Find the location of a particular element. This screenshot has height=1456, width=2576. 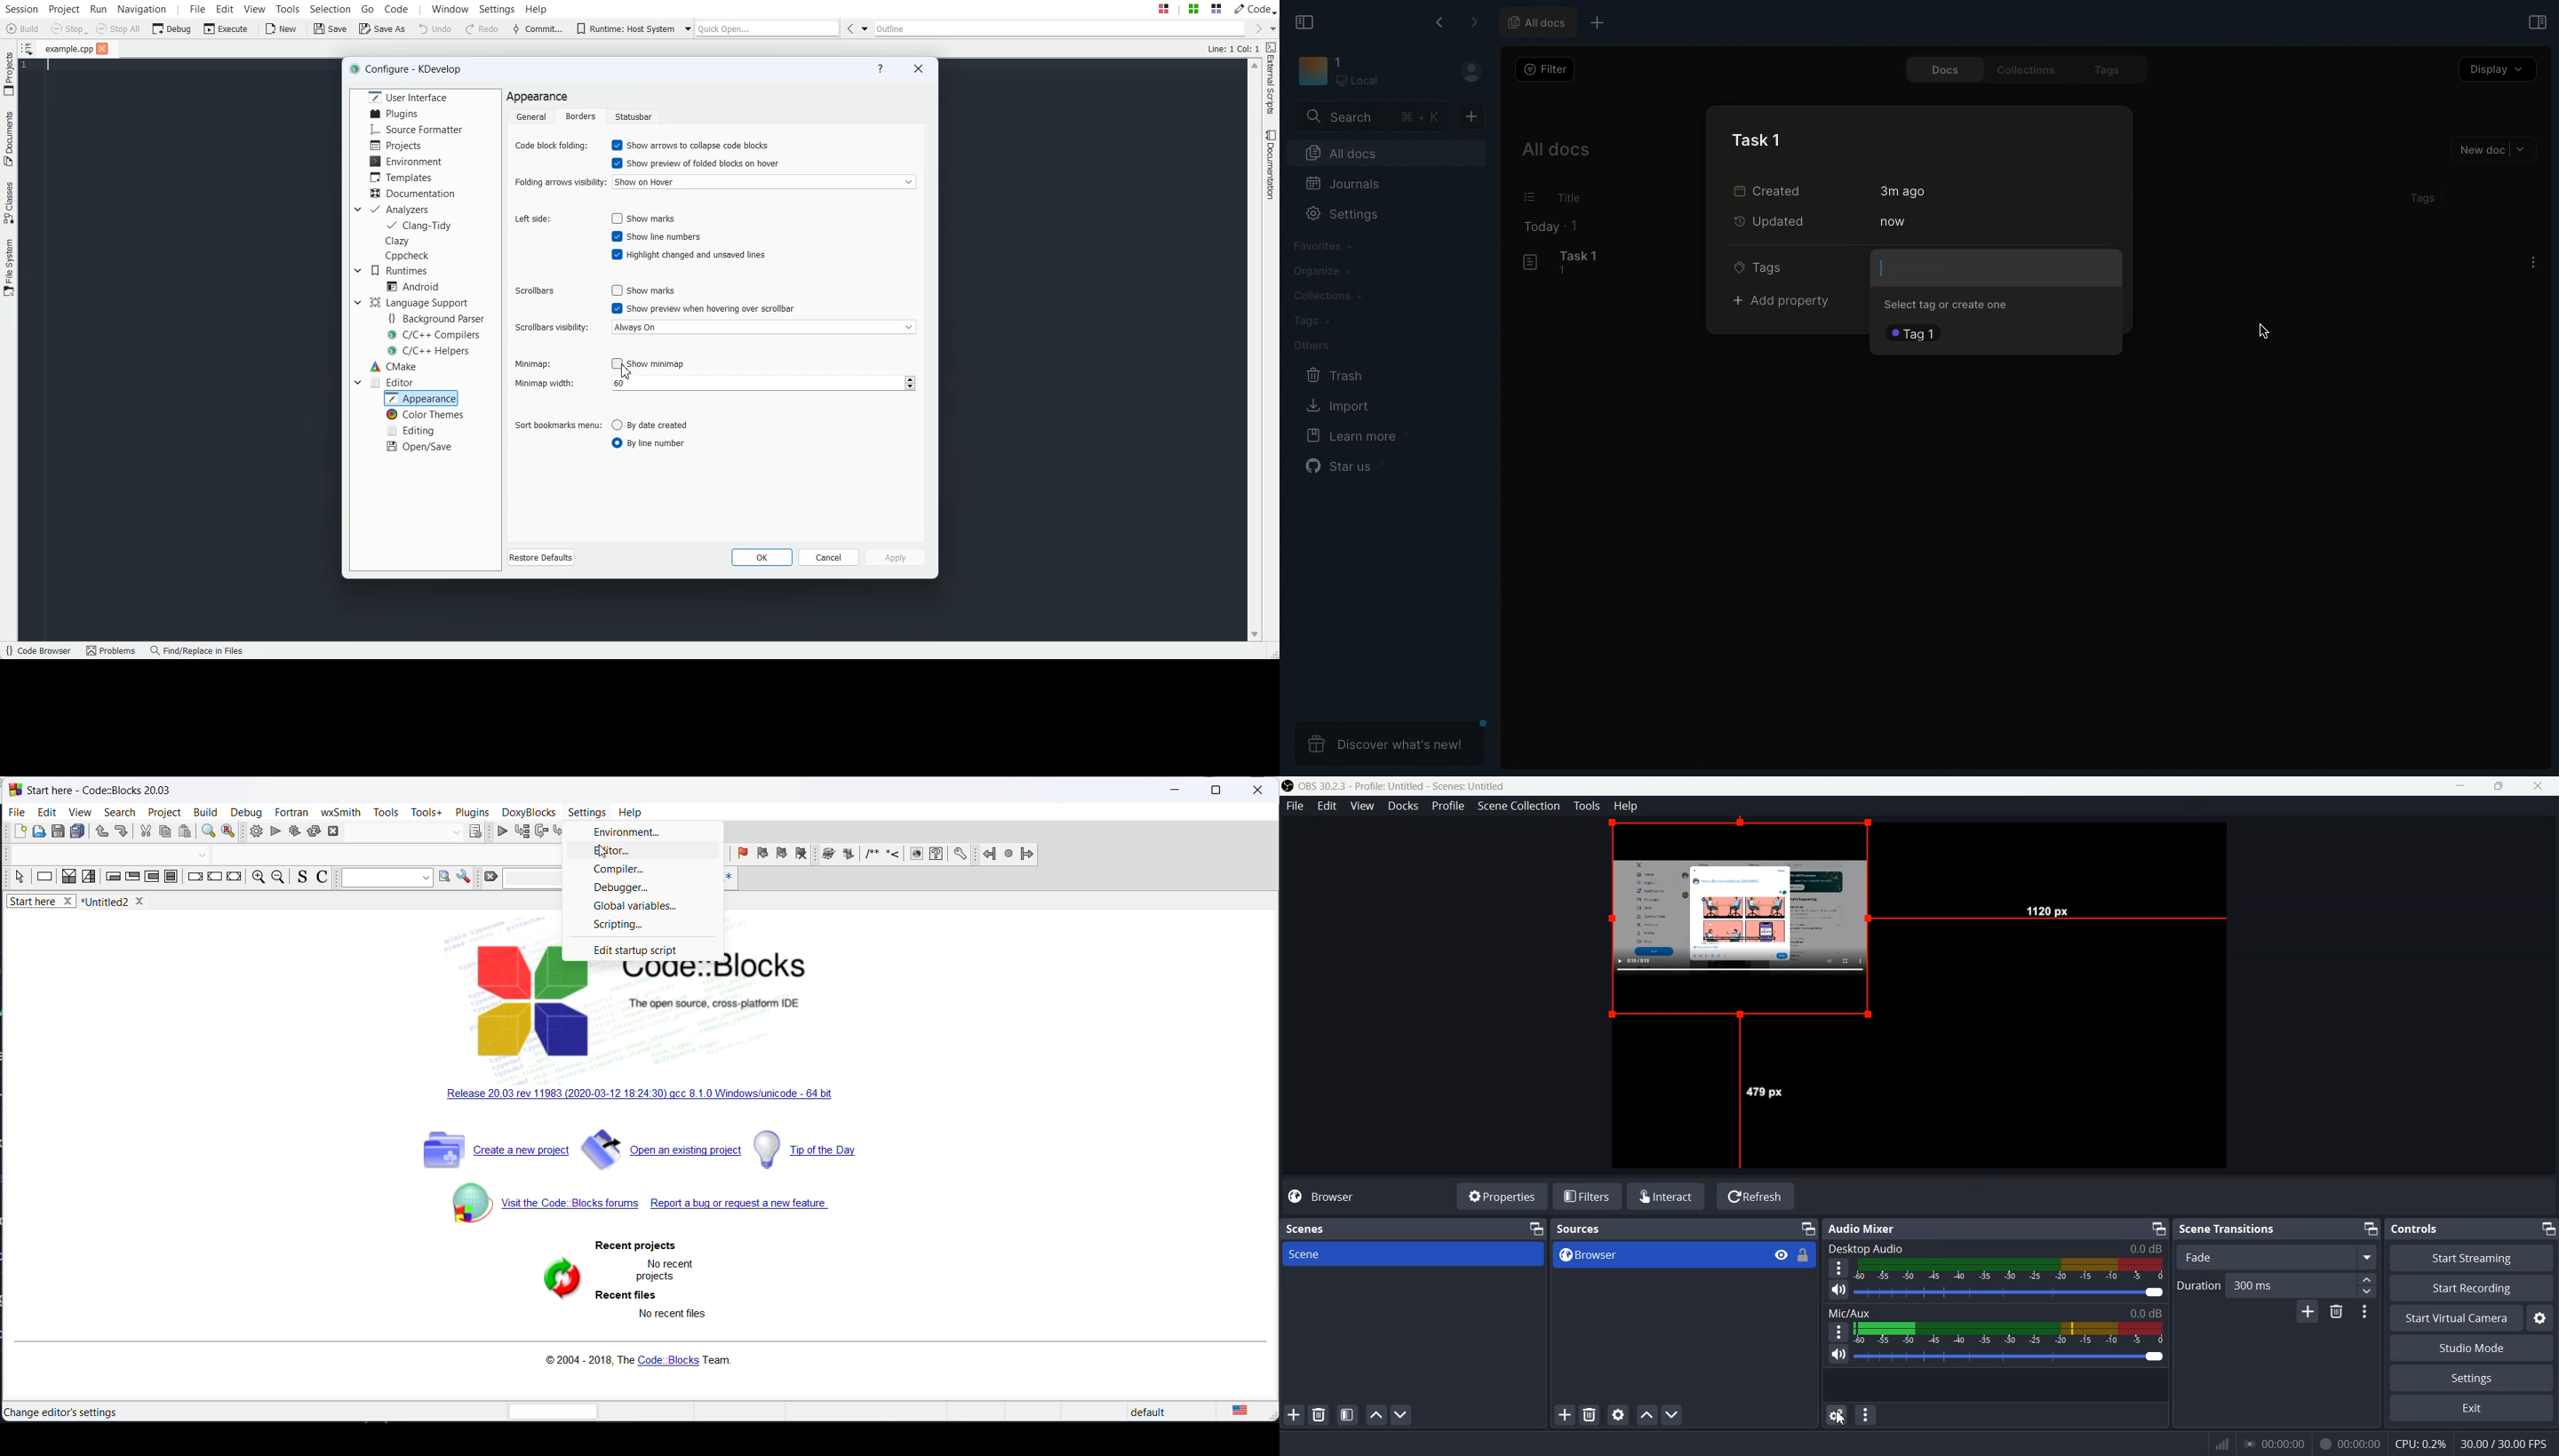

Filters is located at coordinates (1589, 1195).